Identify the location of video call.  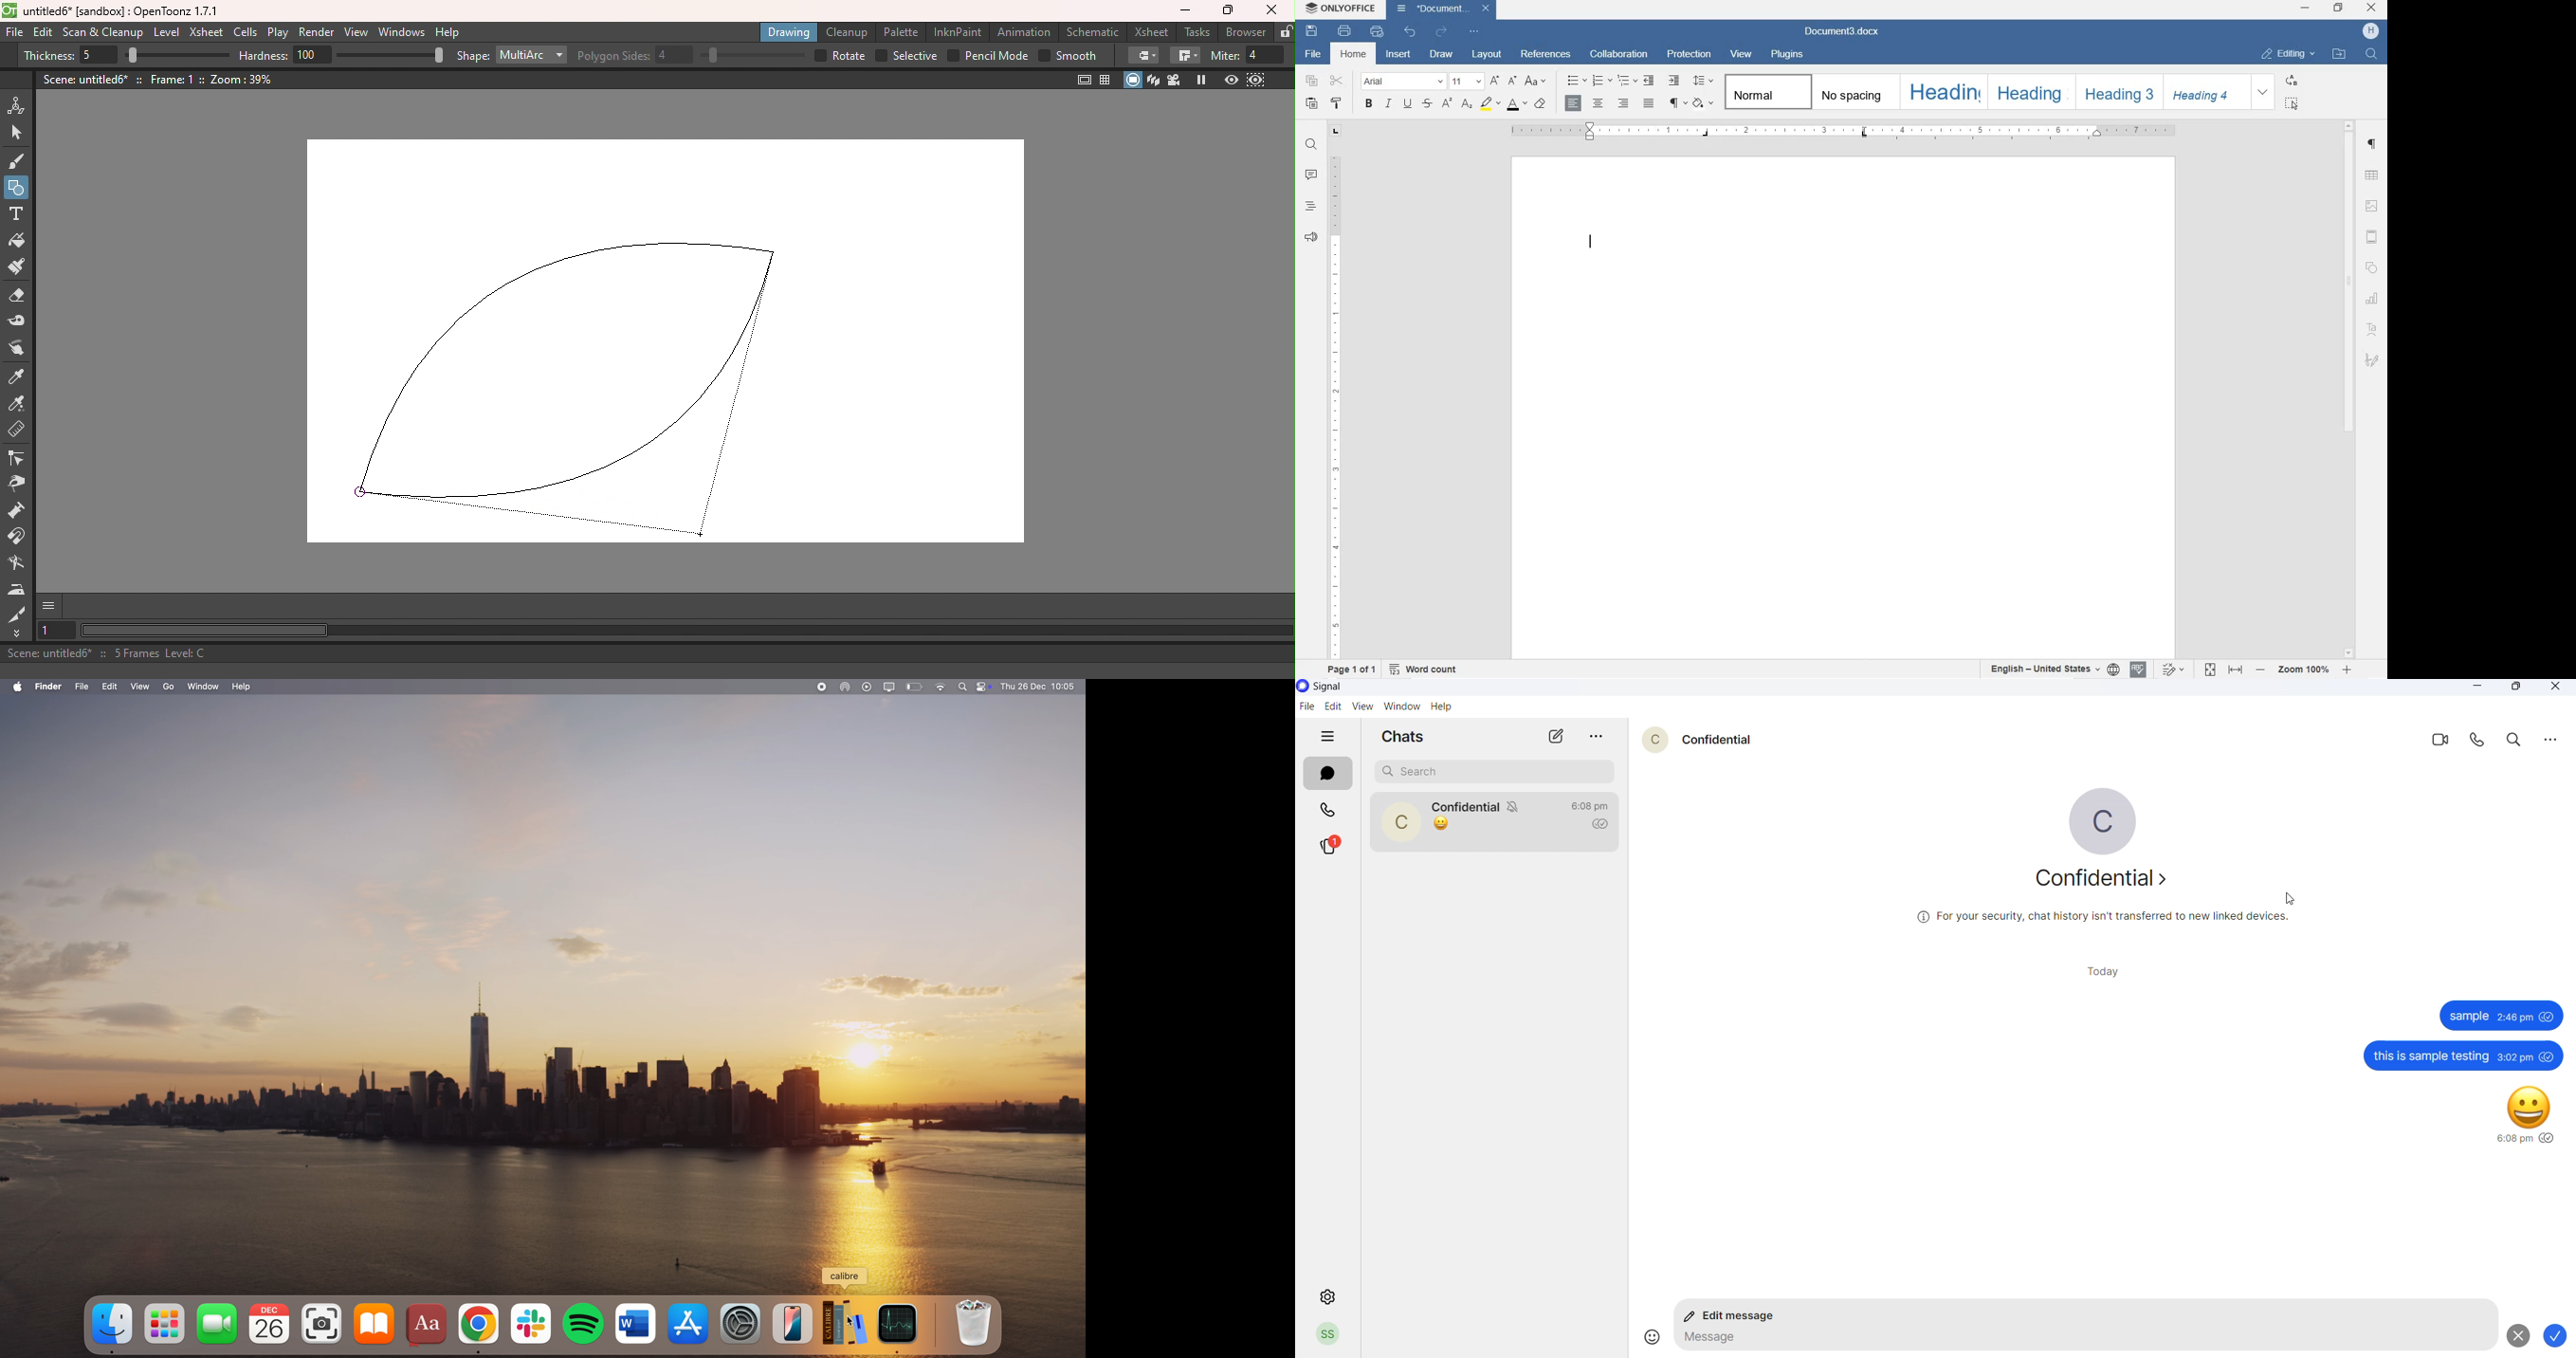
(2434, 740).